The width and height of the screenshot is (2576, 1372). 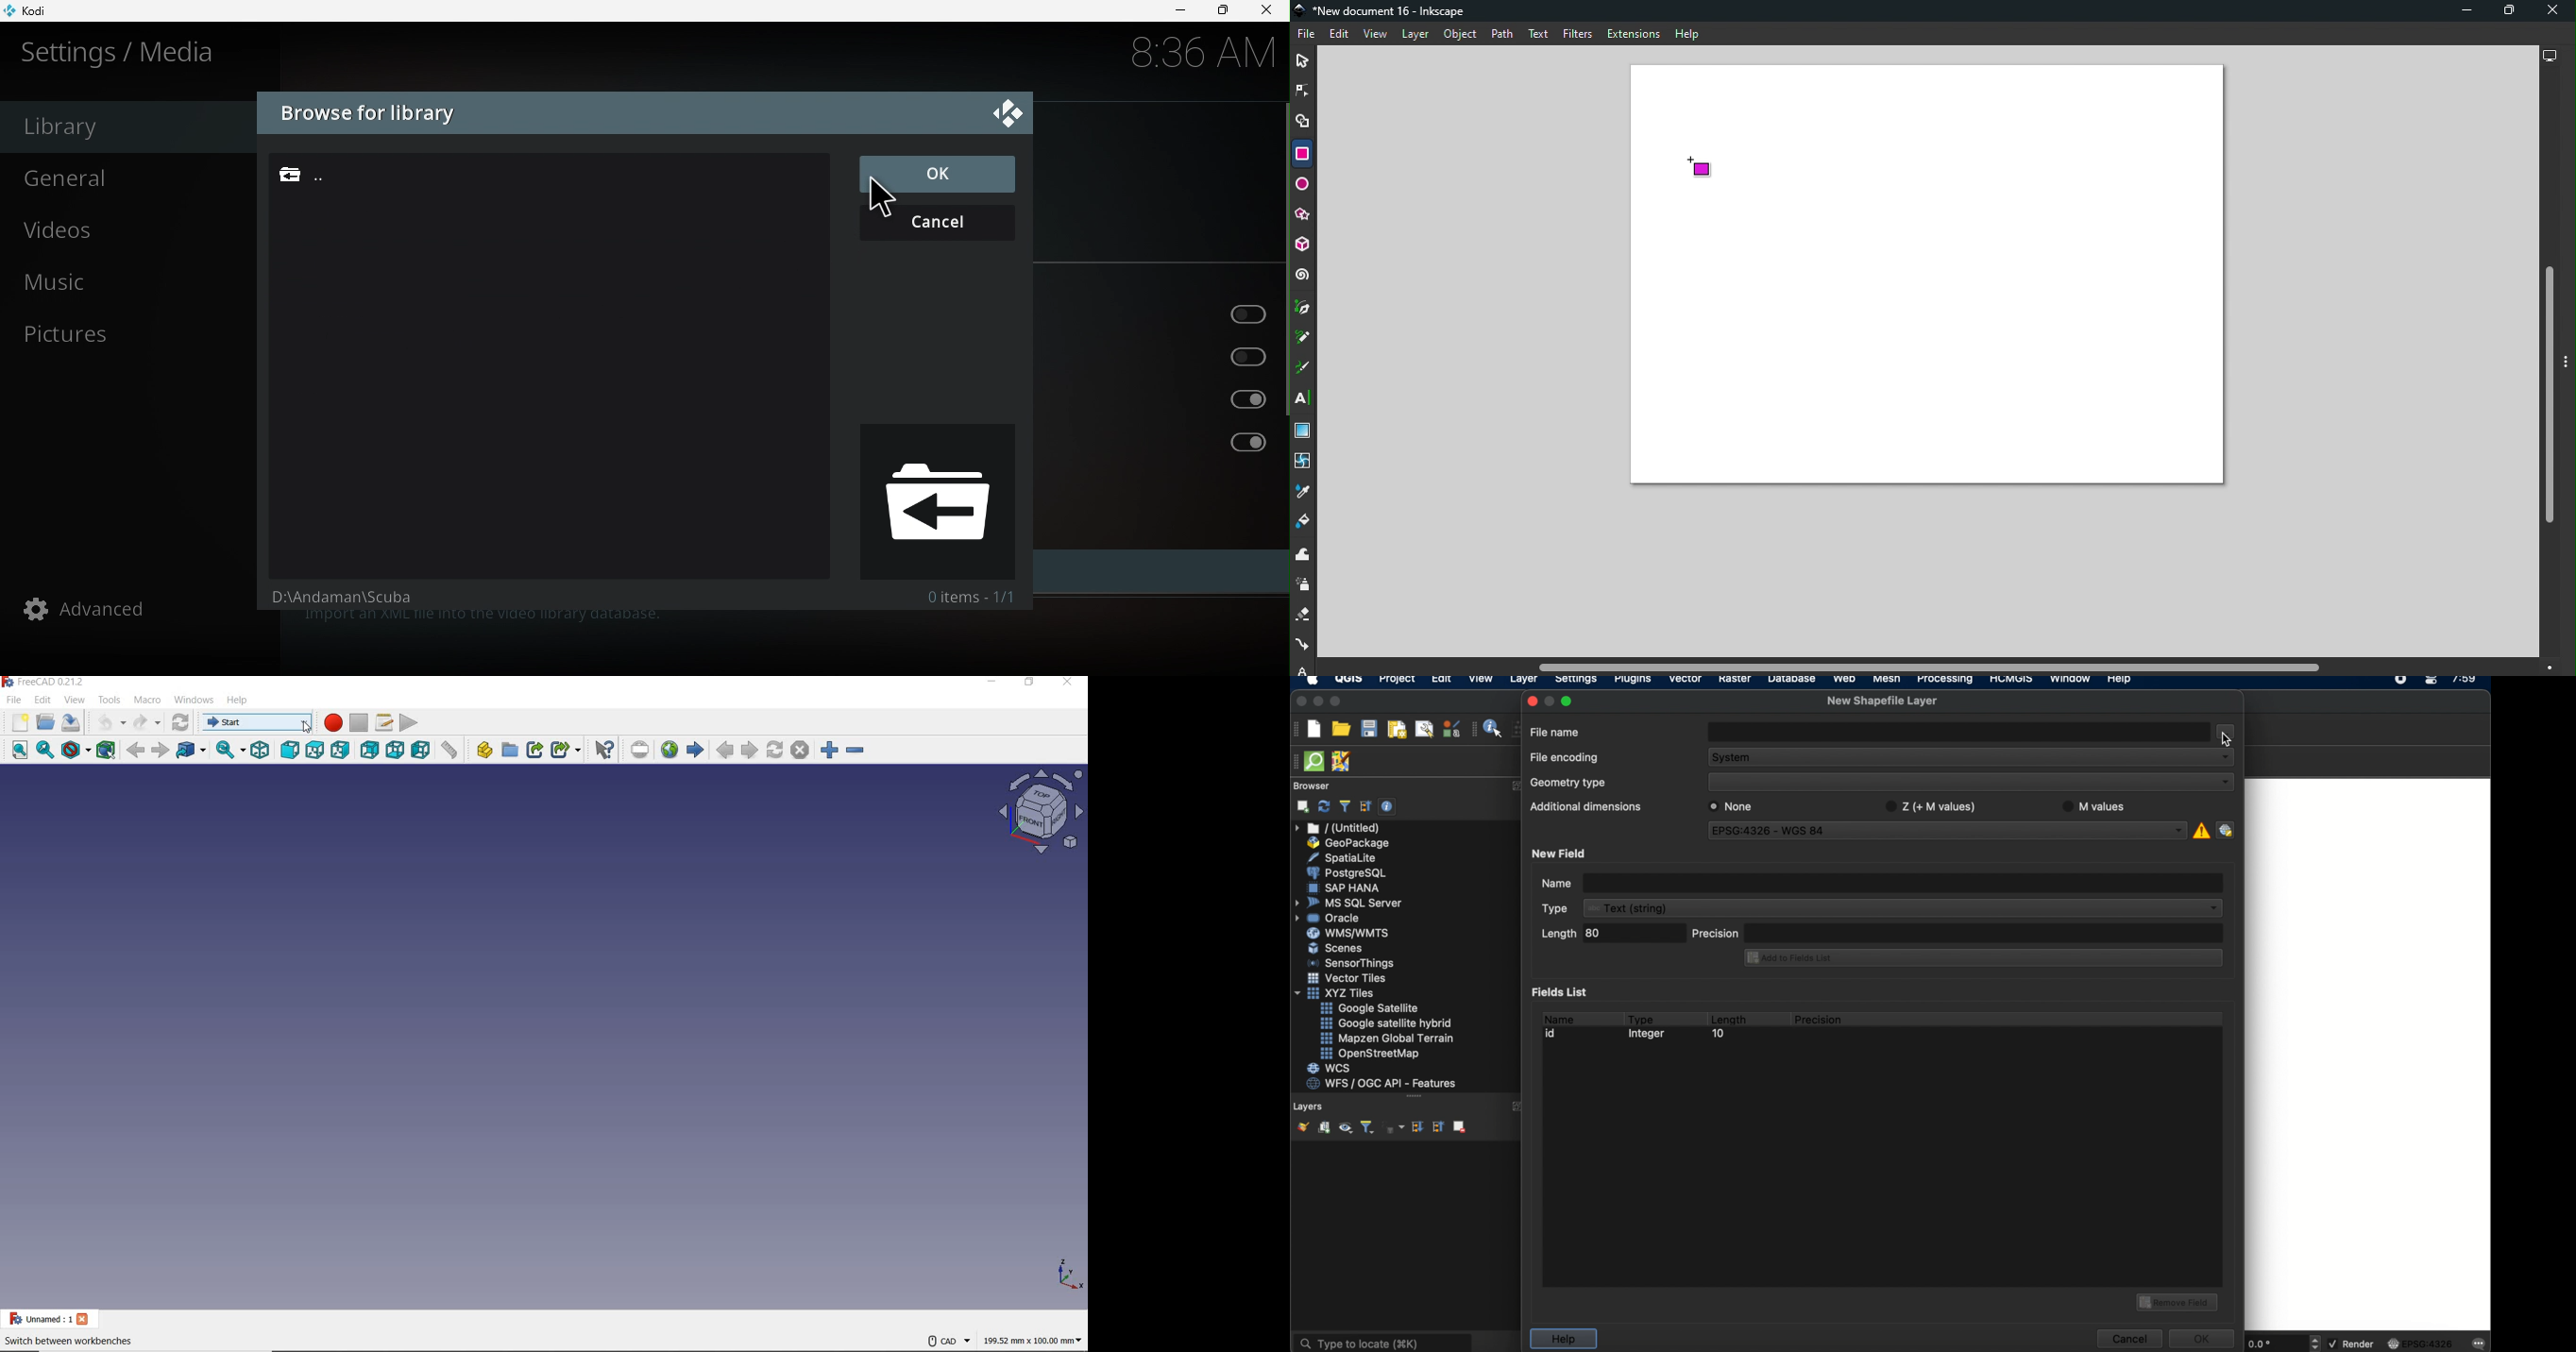 What do you see at coordinates (2231, 730) in the screenshot?
I see `options` at bounding box center [2231, 730].